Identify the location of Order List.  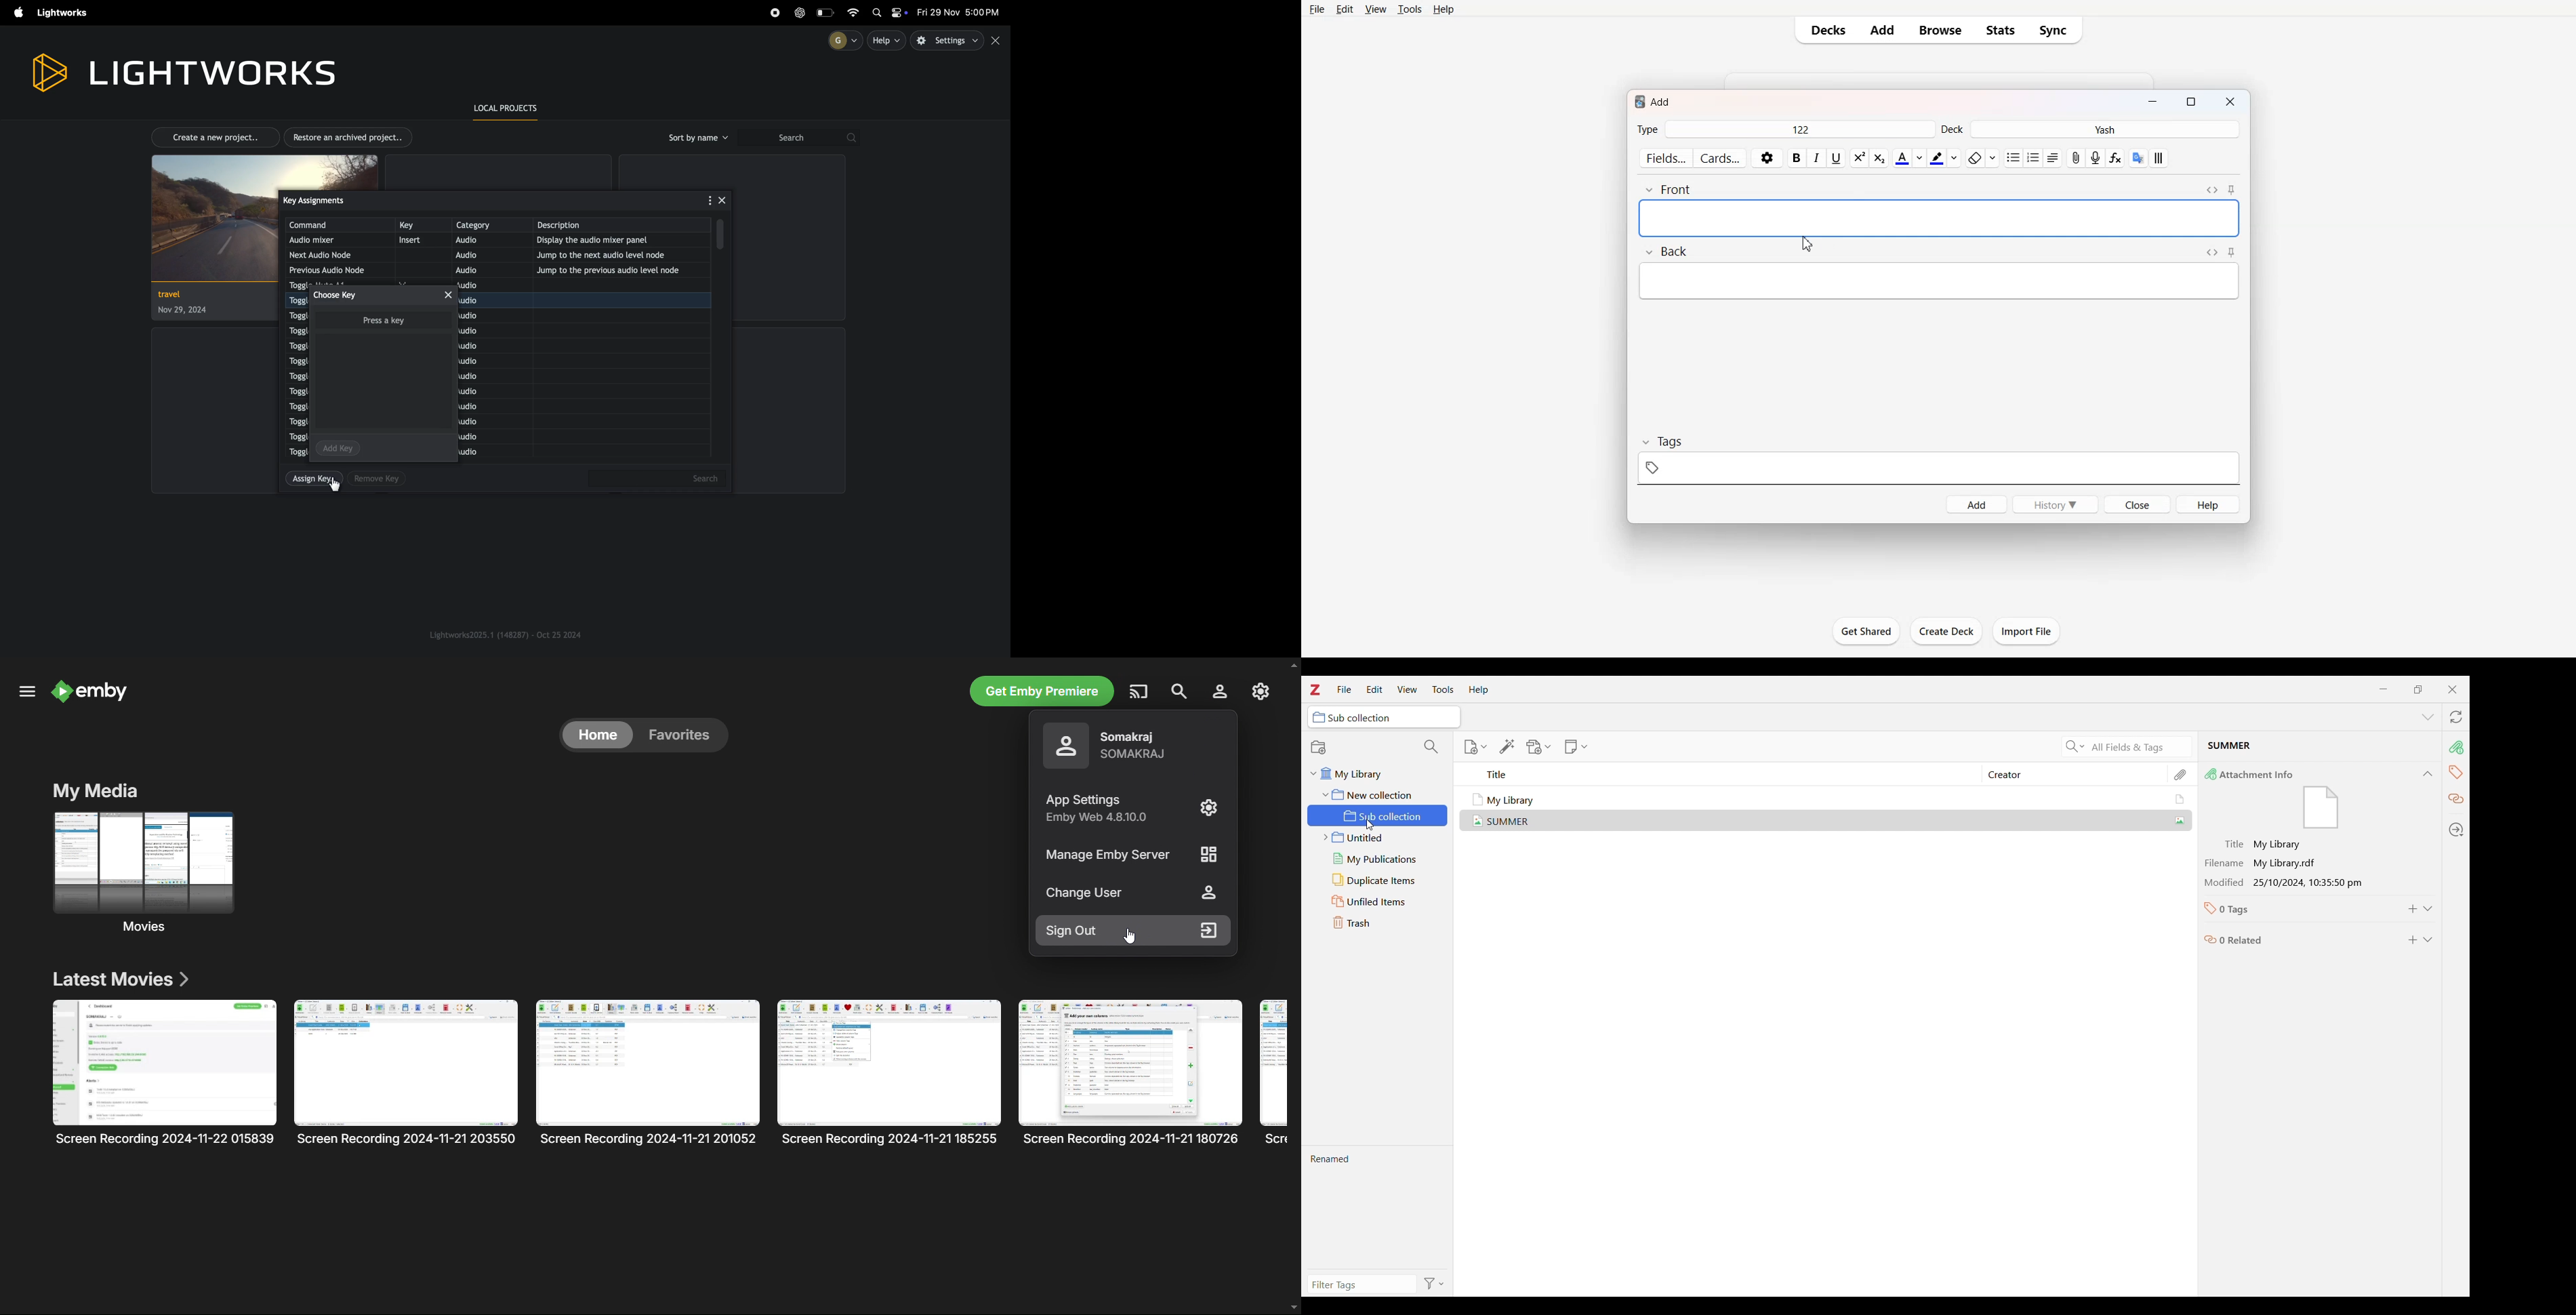
(2033, 158).